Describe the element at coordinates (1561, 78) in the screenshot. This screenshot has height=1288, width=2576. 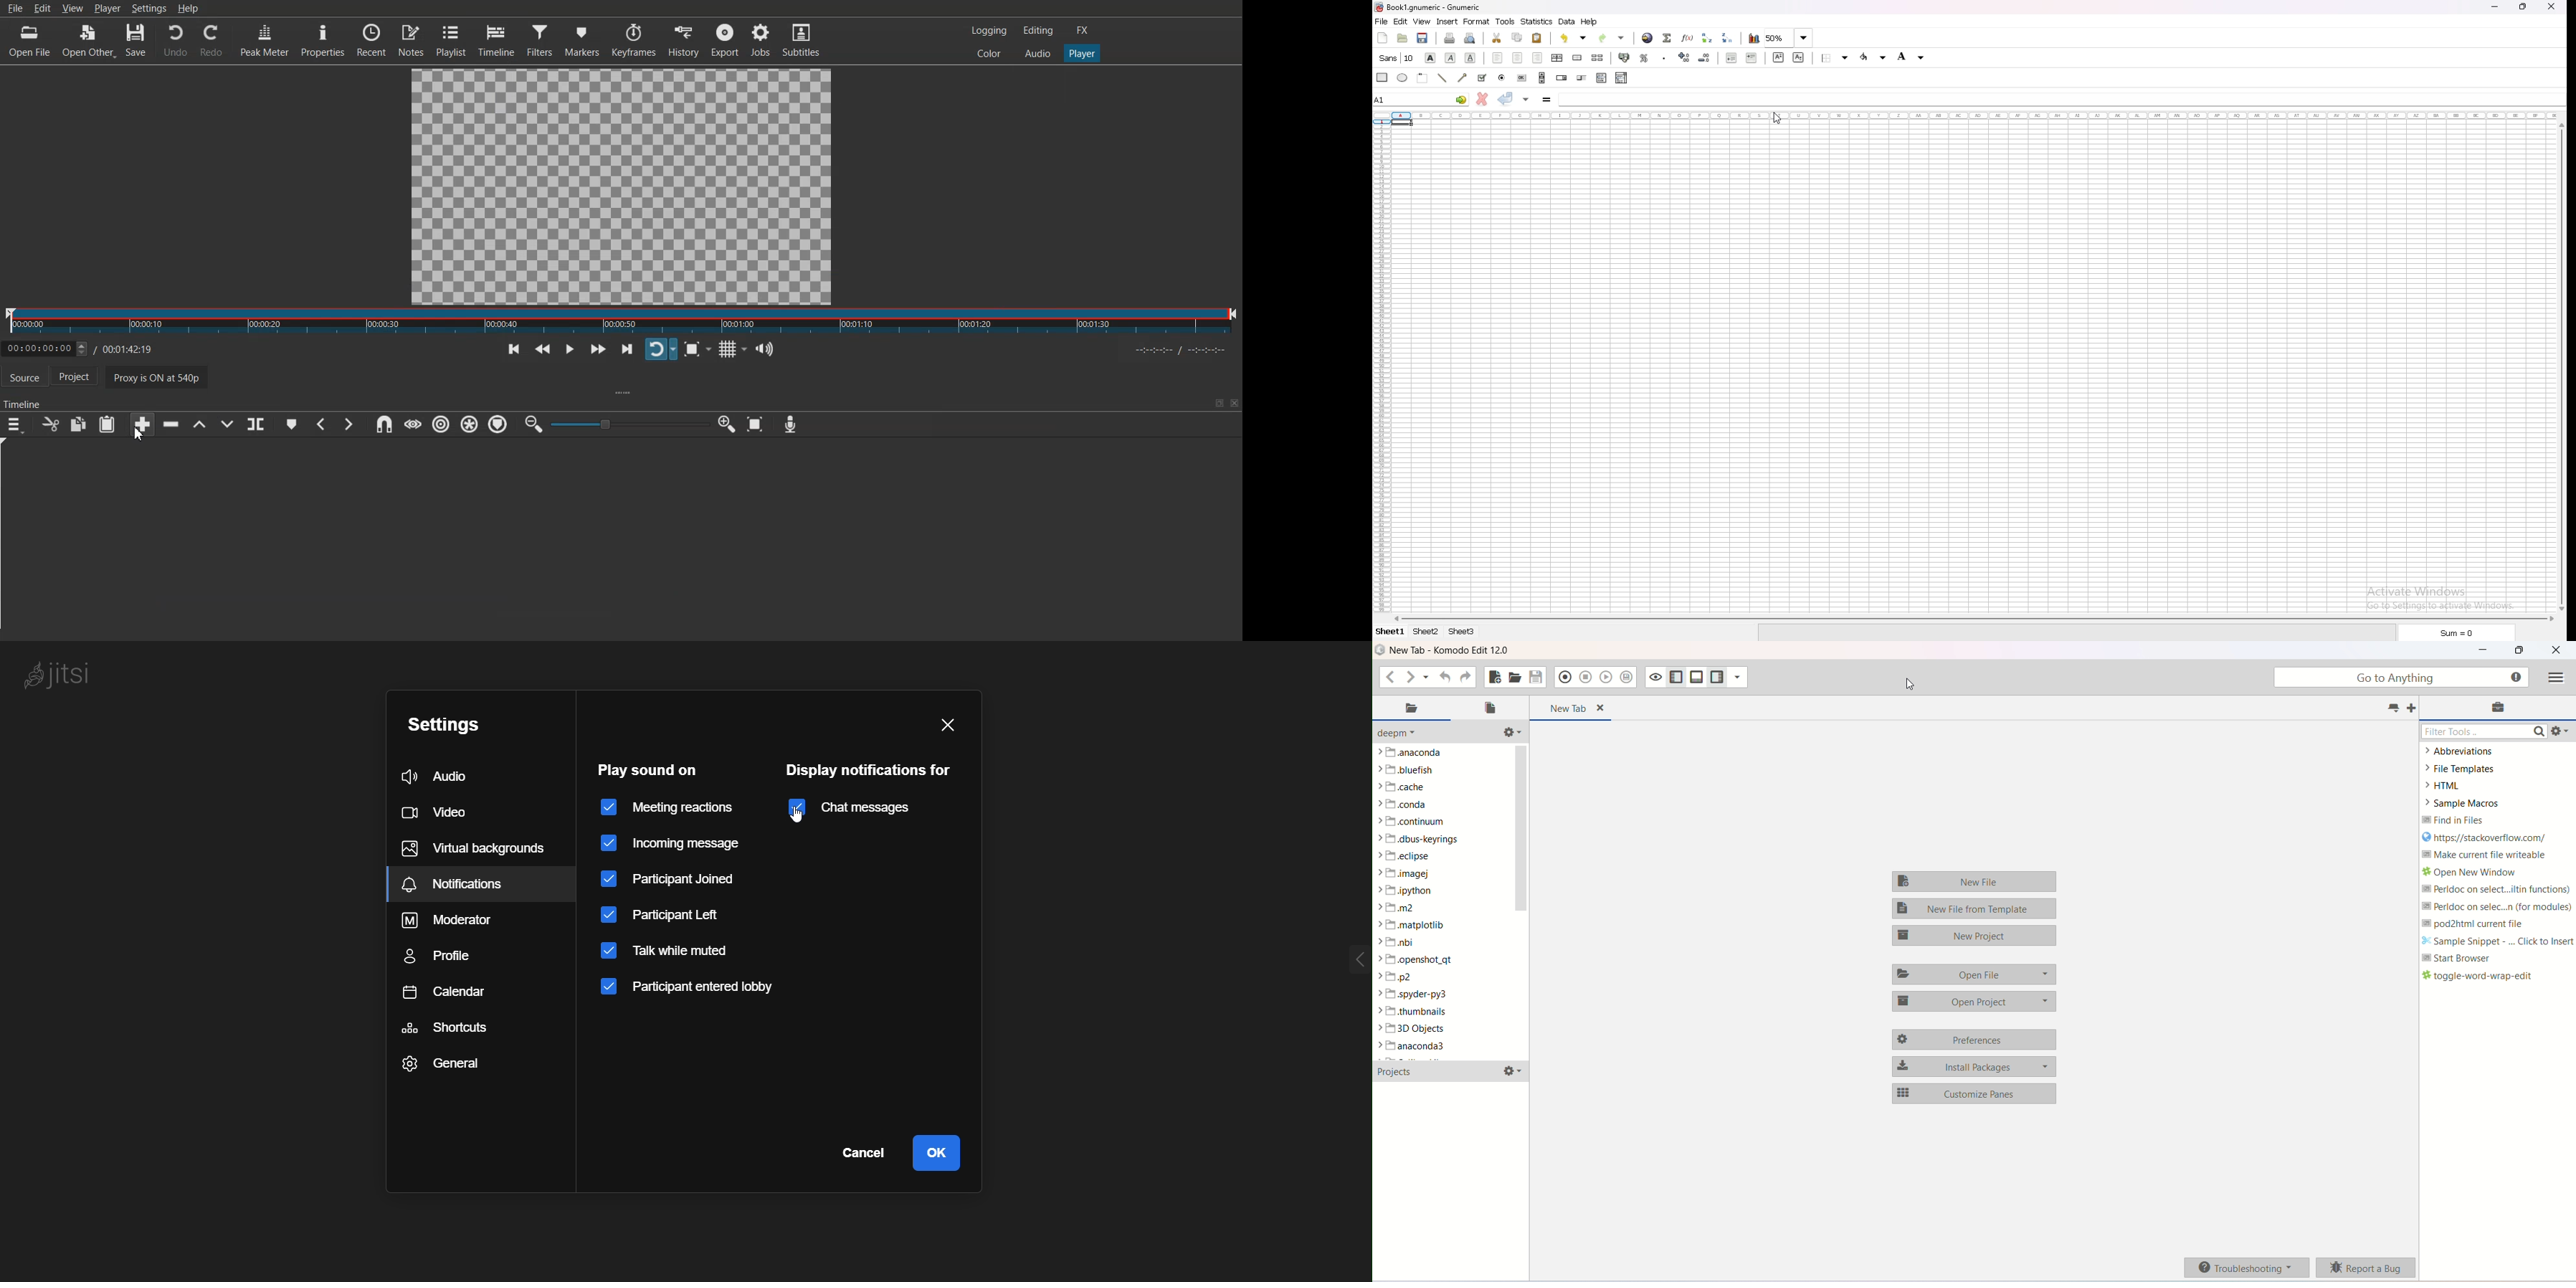
I see `spin button` at that location.